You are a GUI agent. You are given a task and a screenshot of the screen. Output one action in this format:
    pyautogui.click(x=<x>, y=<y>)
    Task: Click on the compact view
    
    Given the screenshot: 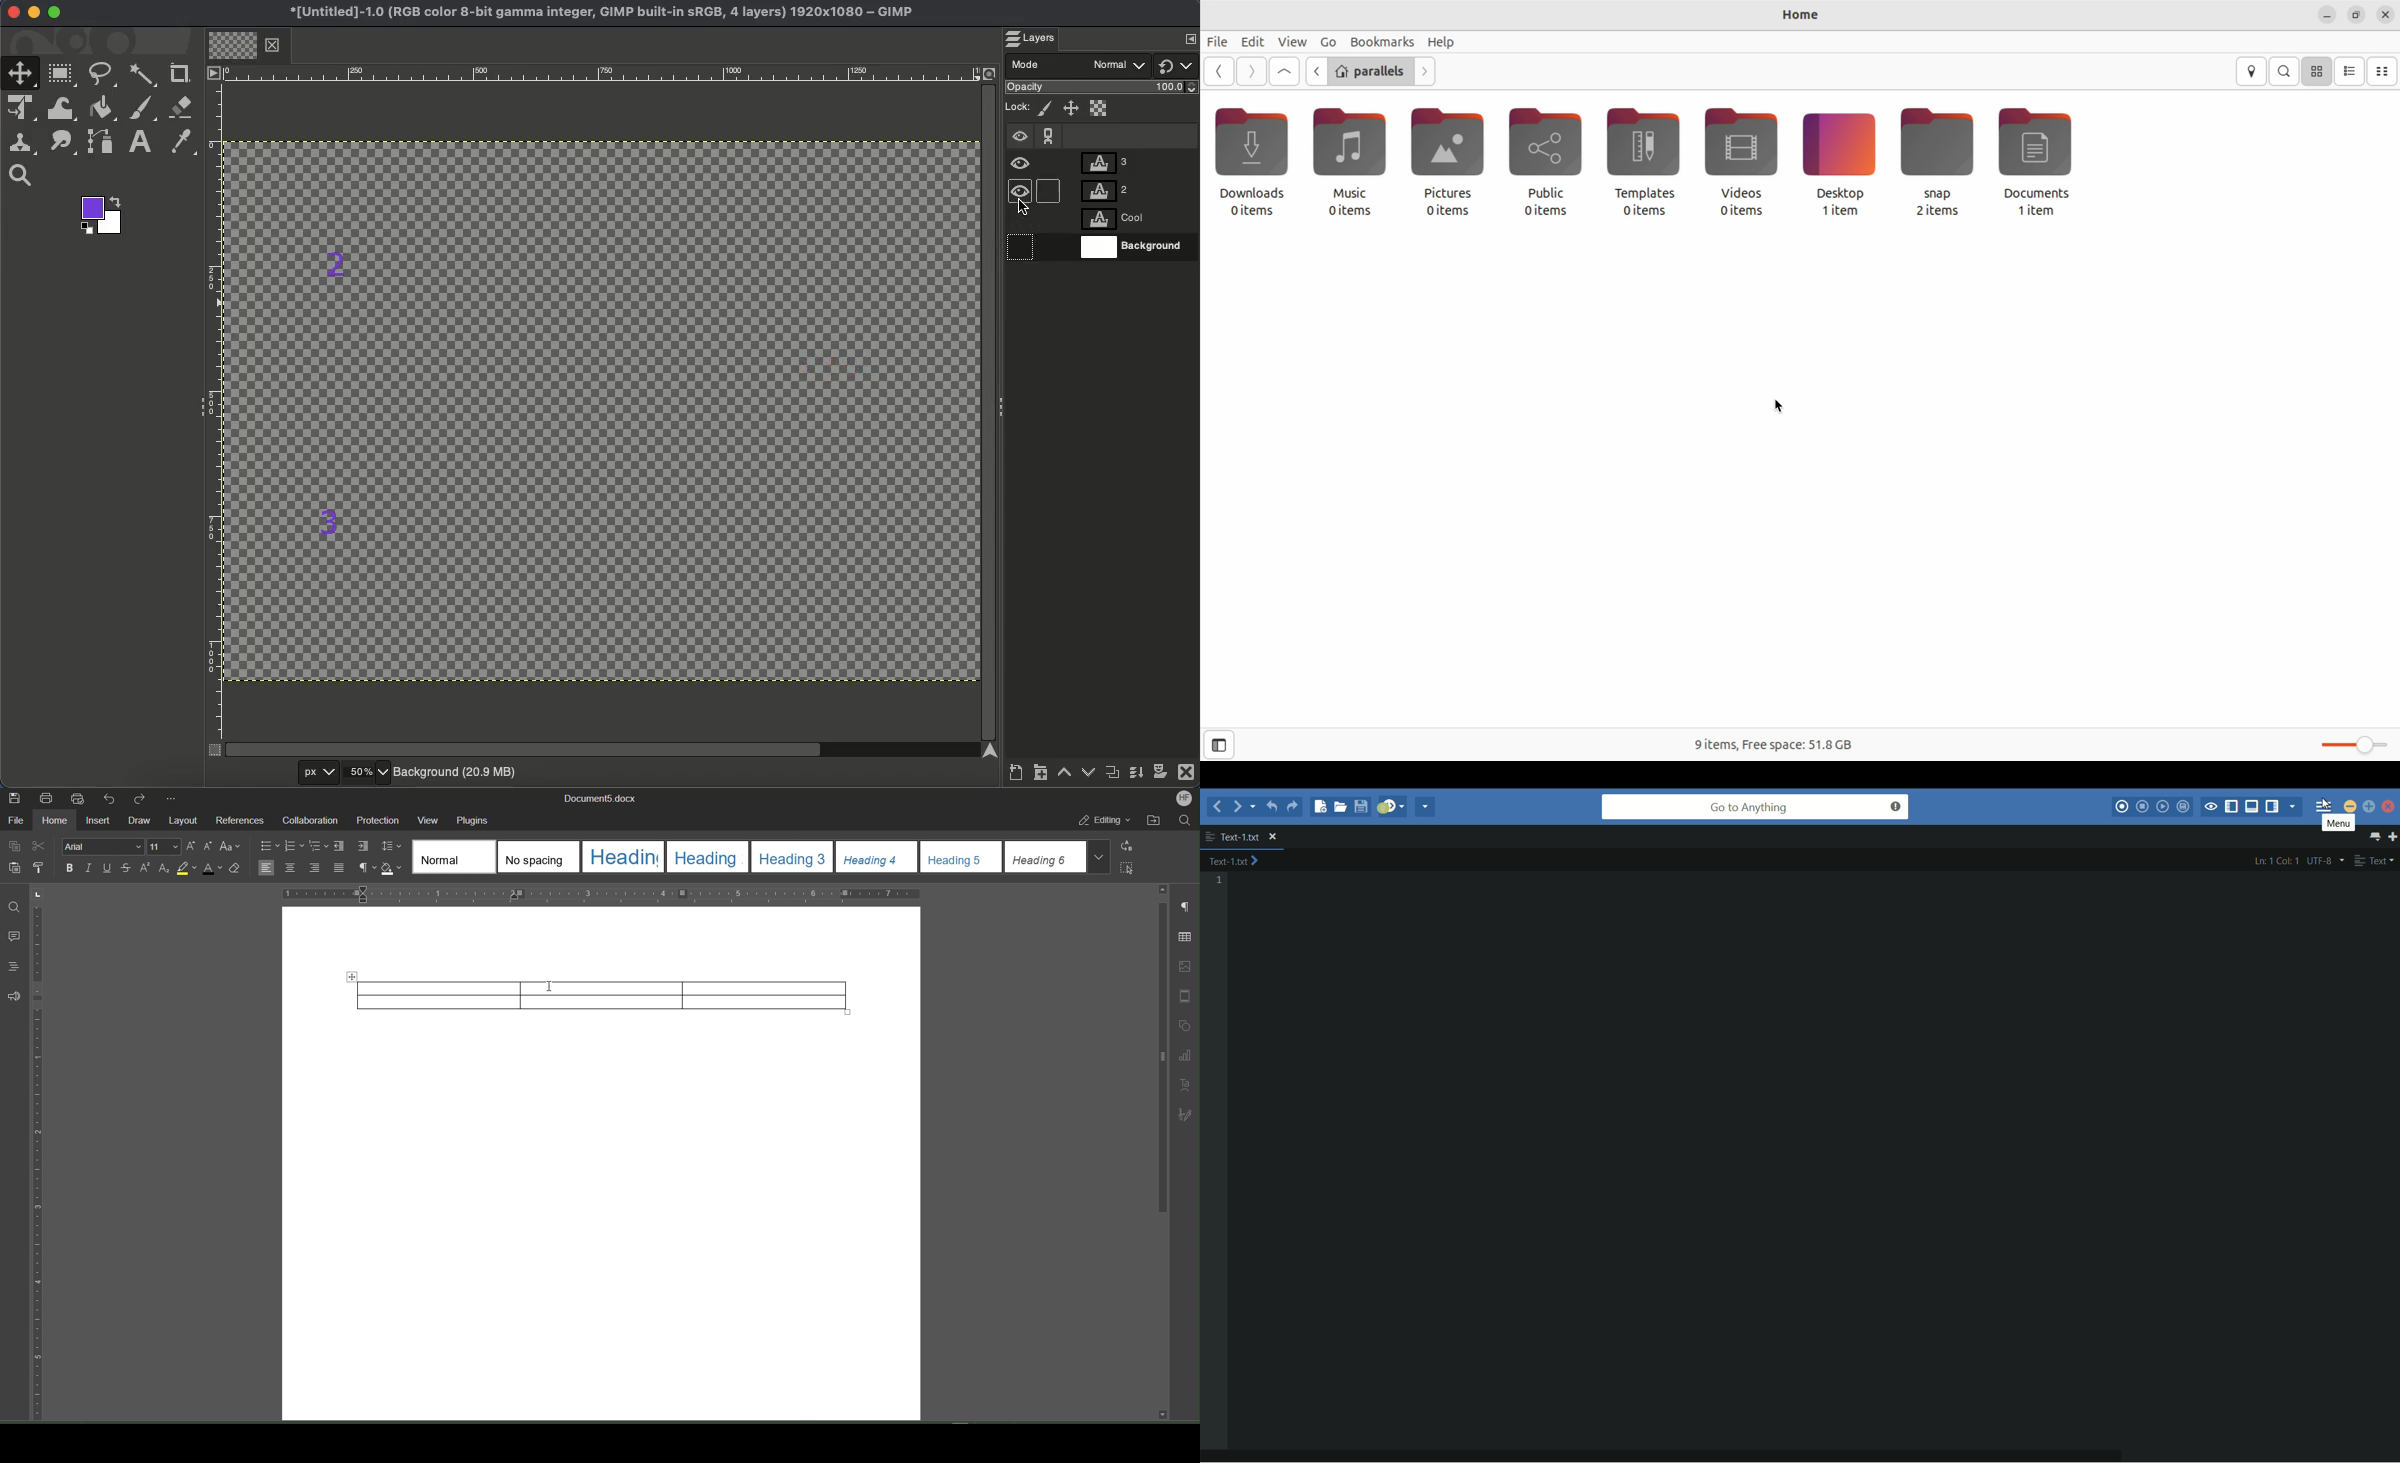 What is the action you would take?
    pyautogui.click(x=2382, y=69)
    